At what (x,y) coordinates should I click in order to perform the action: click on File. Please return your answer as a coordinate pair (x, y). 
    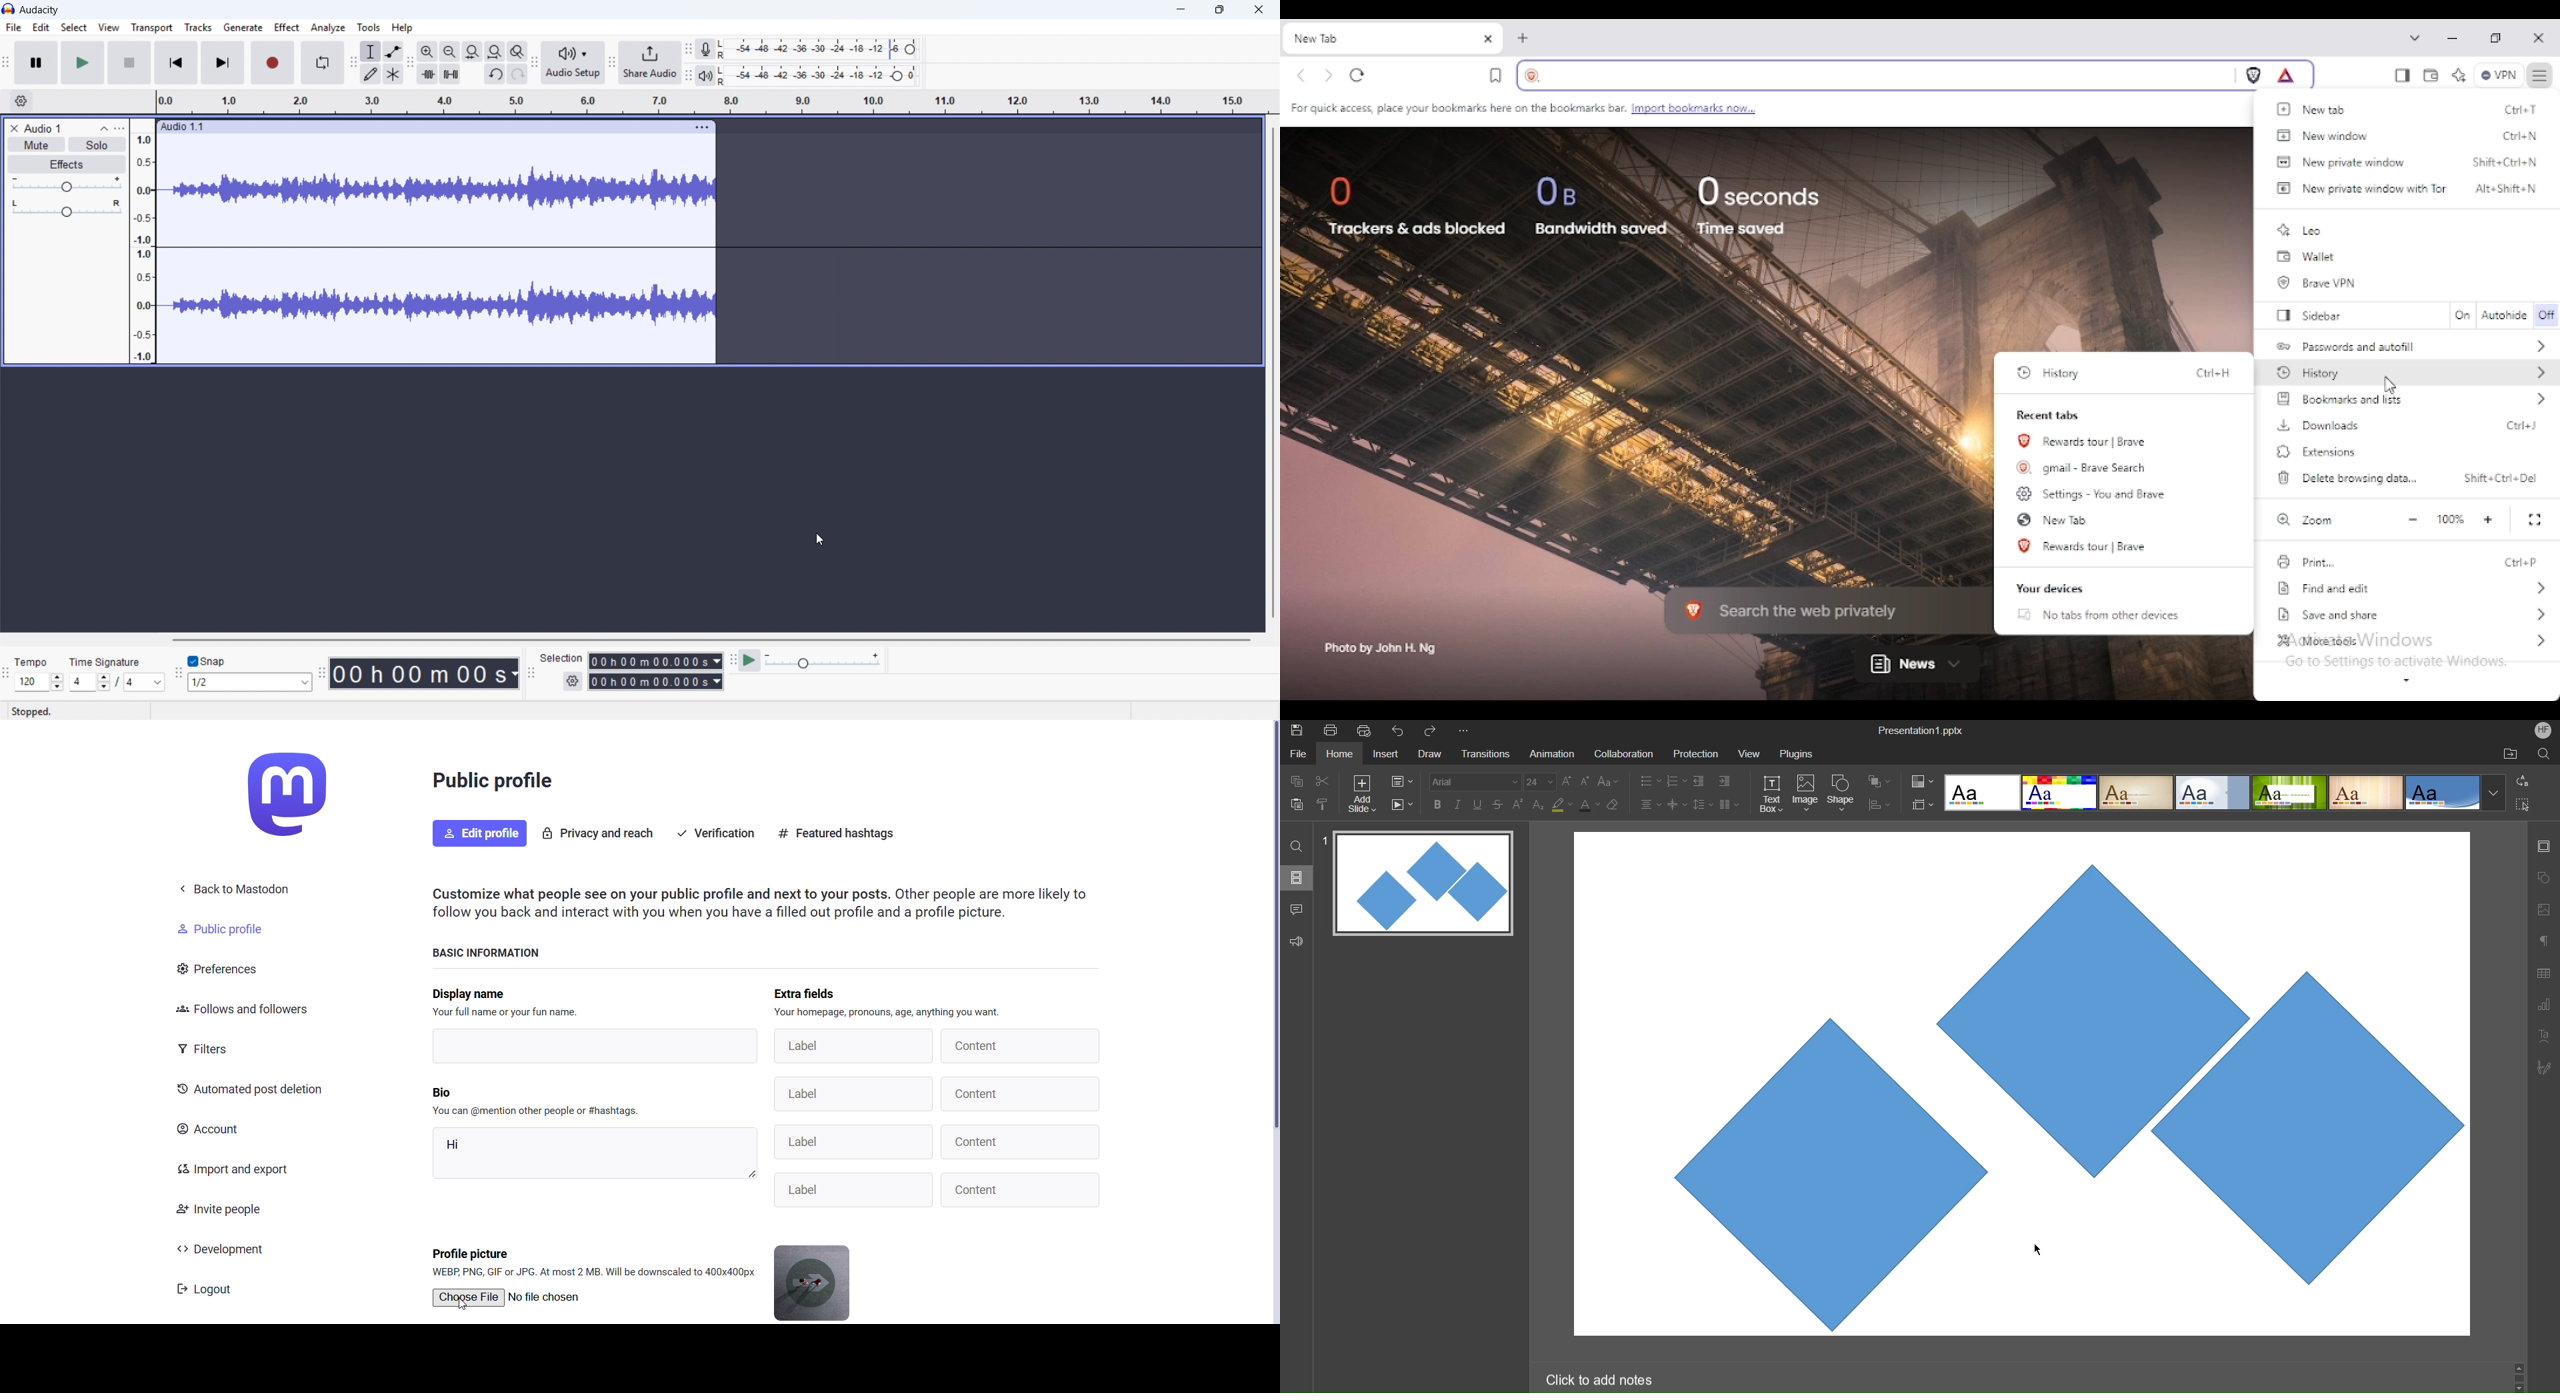
    Looking at the image, I should click on (1300, 753).